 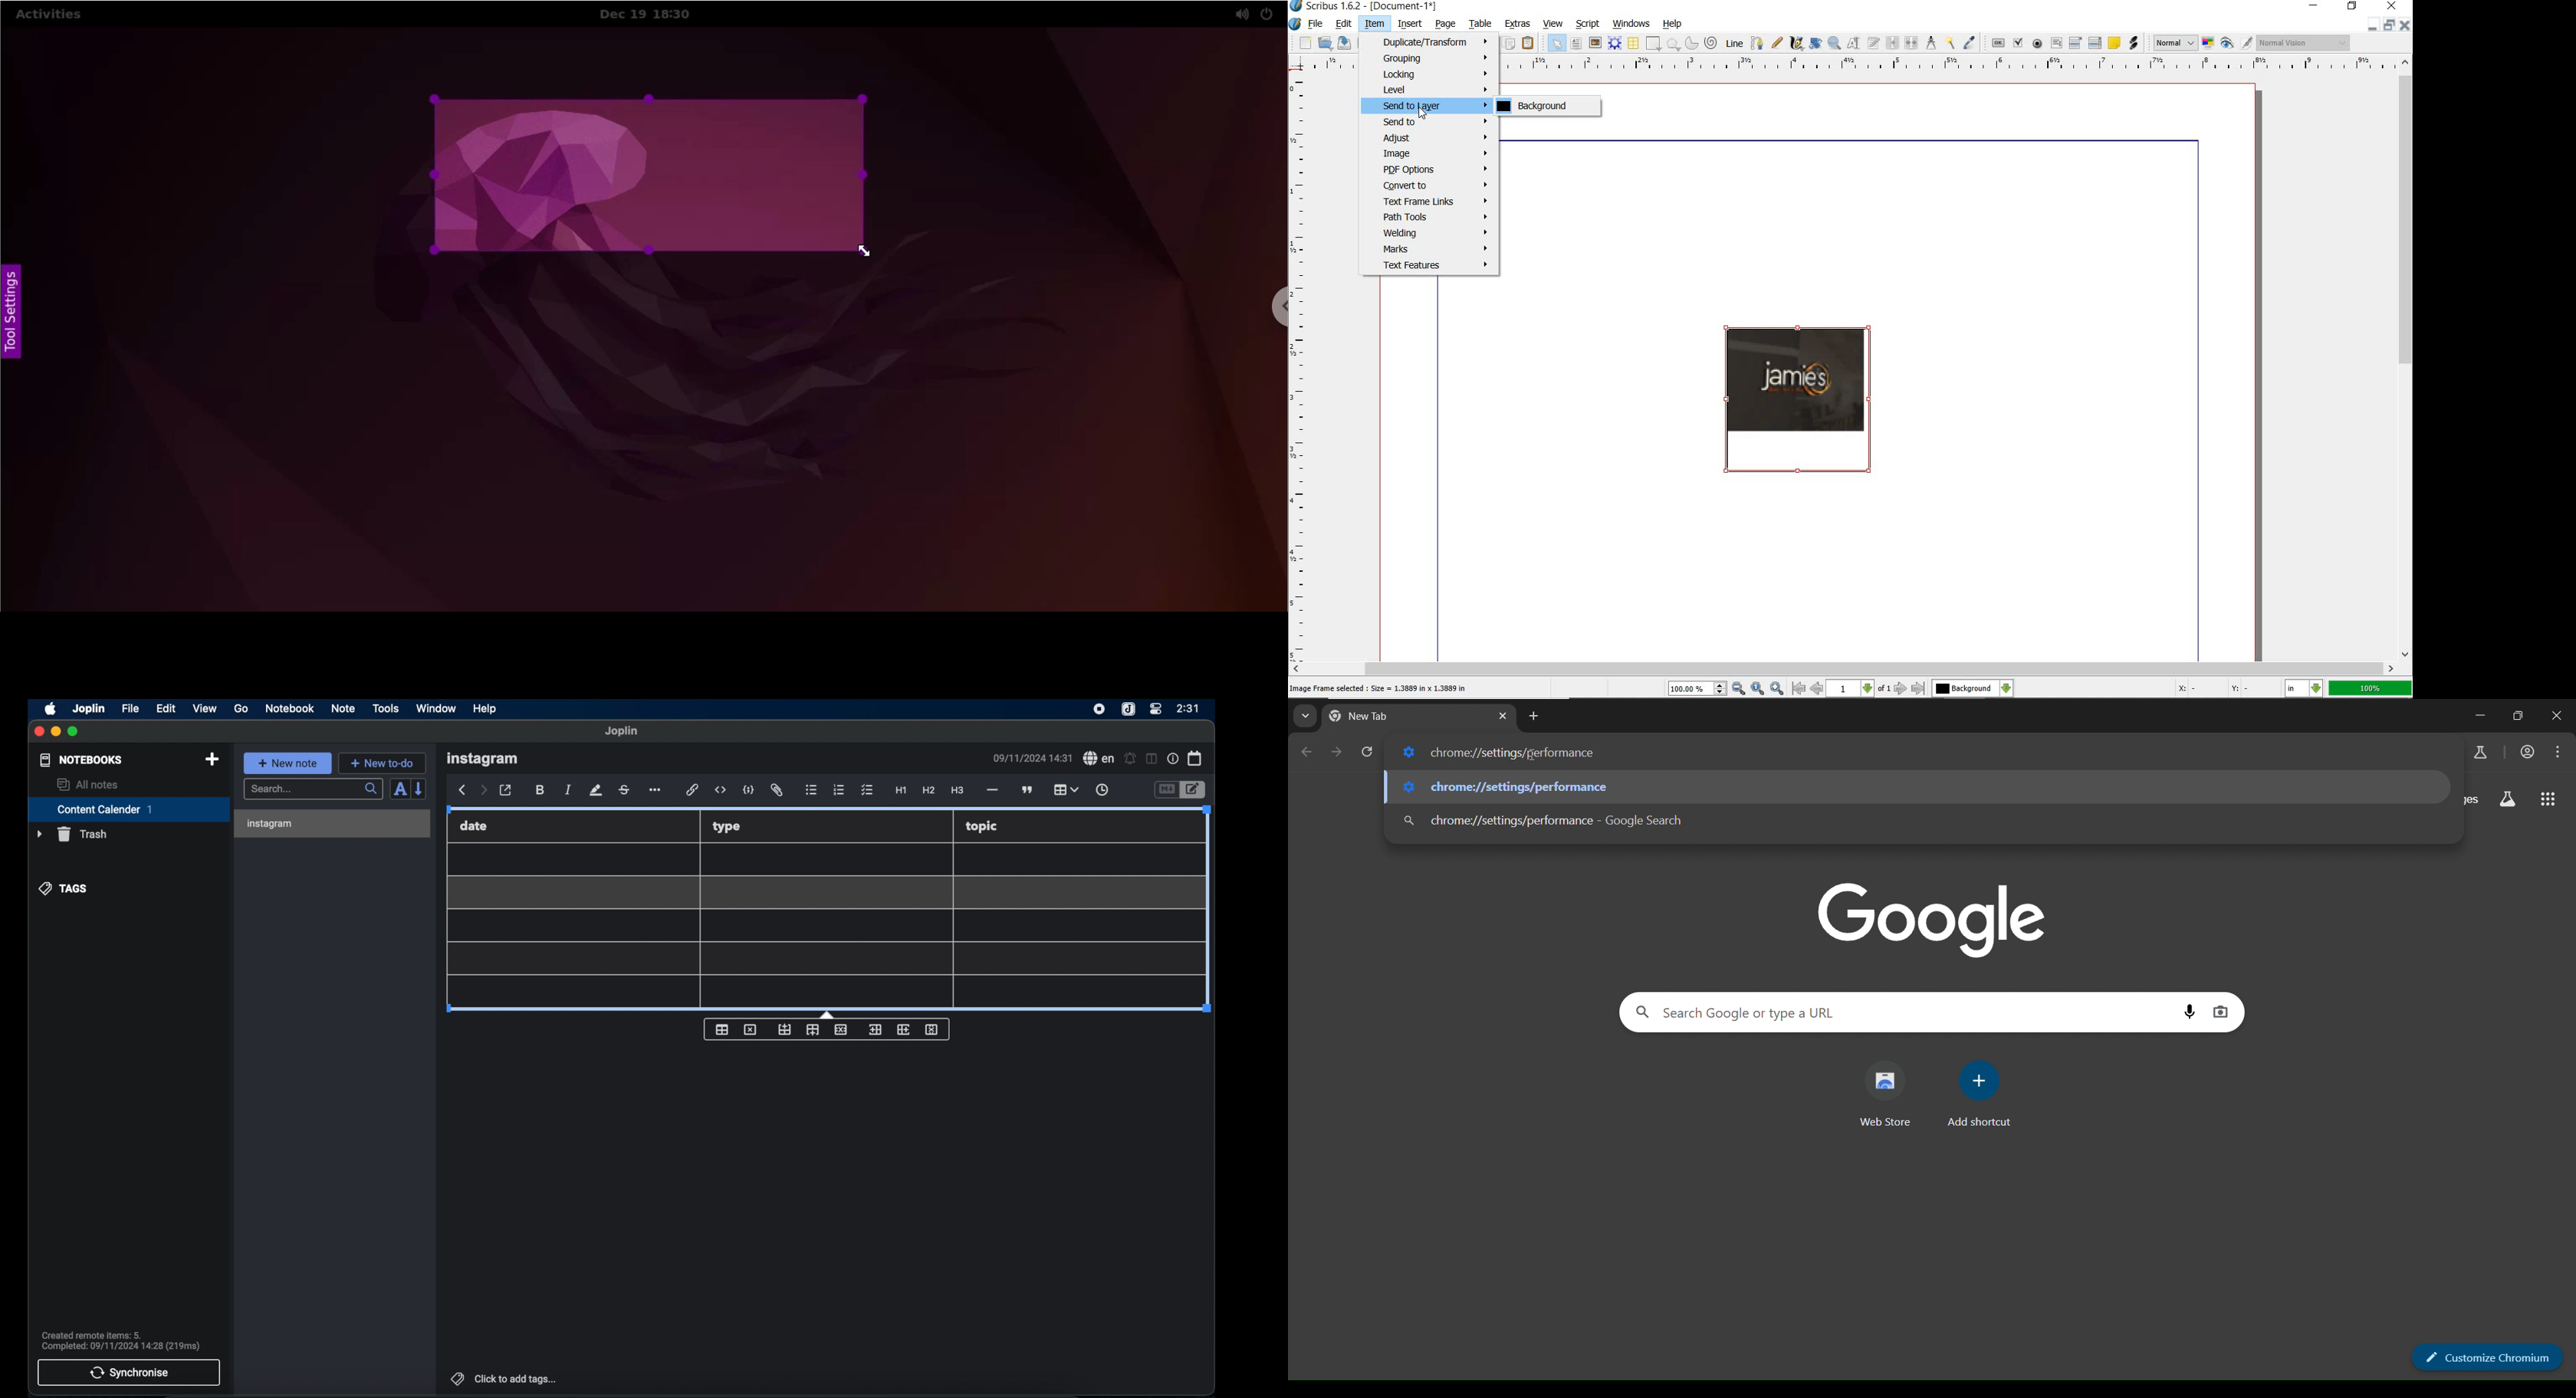 I want to click on toggle sort order field, so click(x=399, y=790).